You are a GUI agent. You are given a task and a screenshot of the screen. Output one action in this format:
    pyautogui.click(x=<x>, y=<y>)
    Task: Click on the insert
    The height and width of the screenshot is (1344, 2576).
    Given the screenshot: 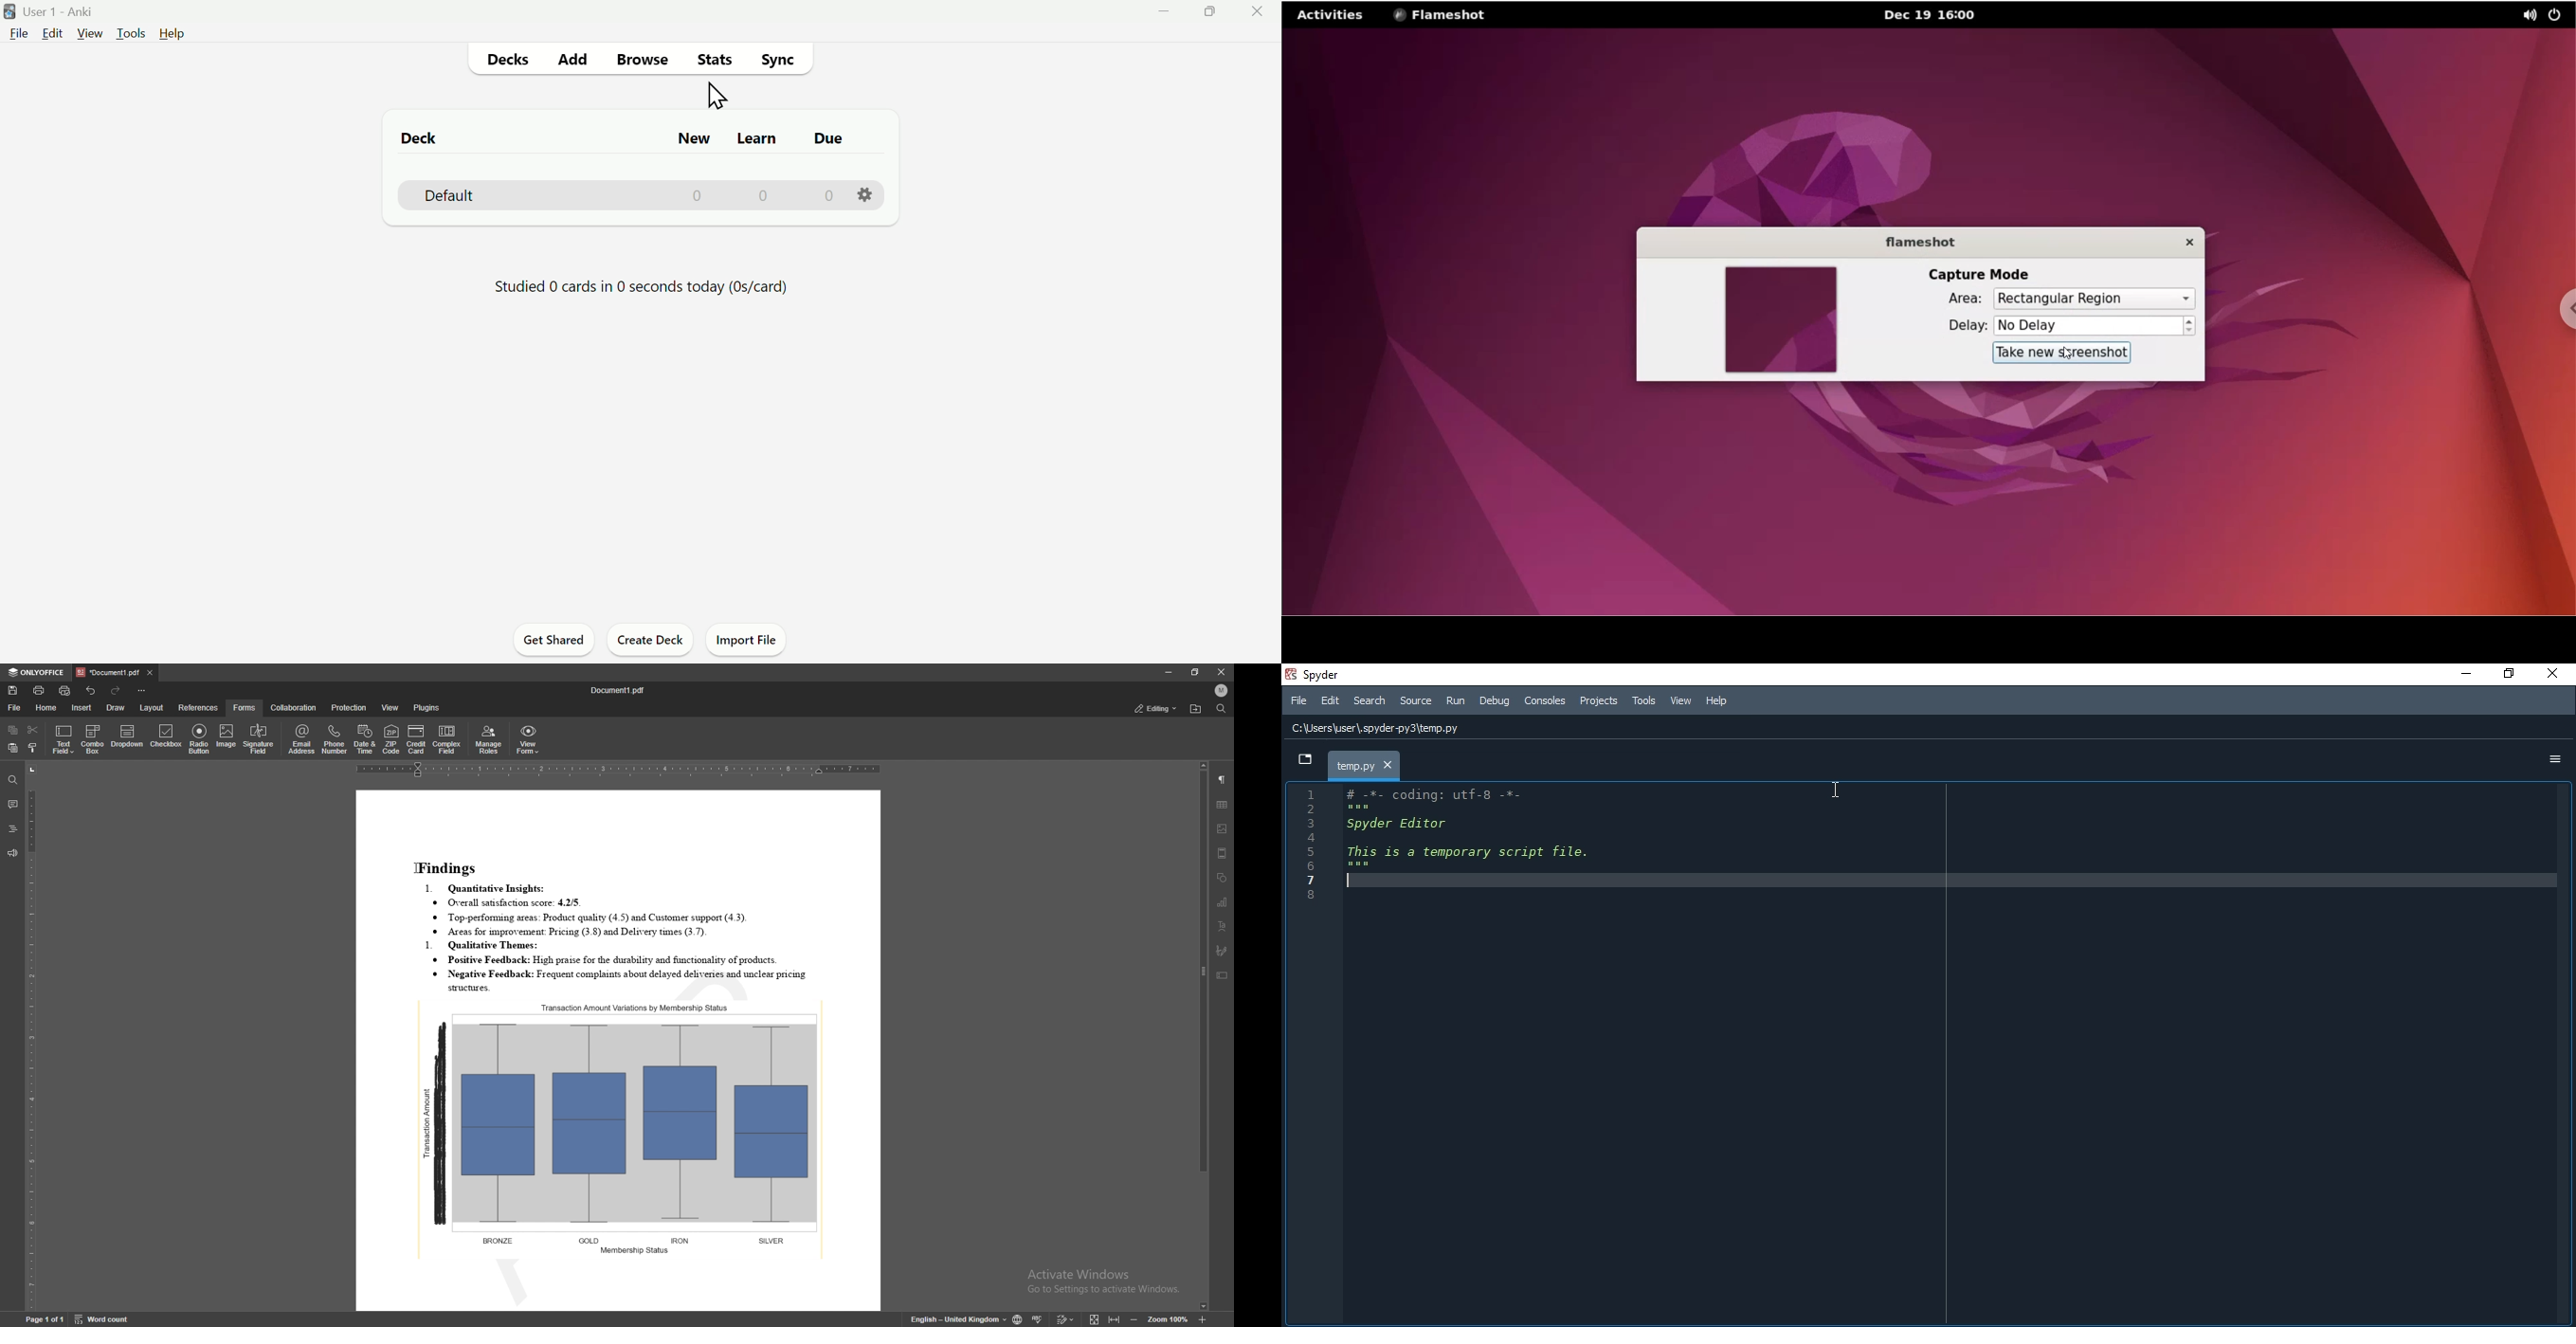 What is the action you would take?
    pyautogui.click(x=81, y=707)
    